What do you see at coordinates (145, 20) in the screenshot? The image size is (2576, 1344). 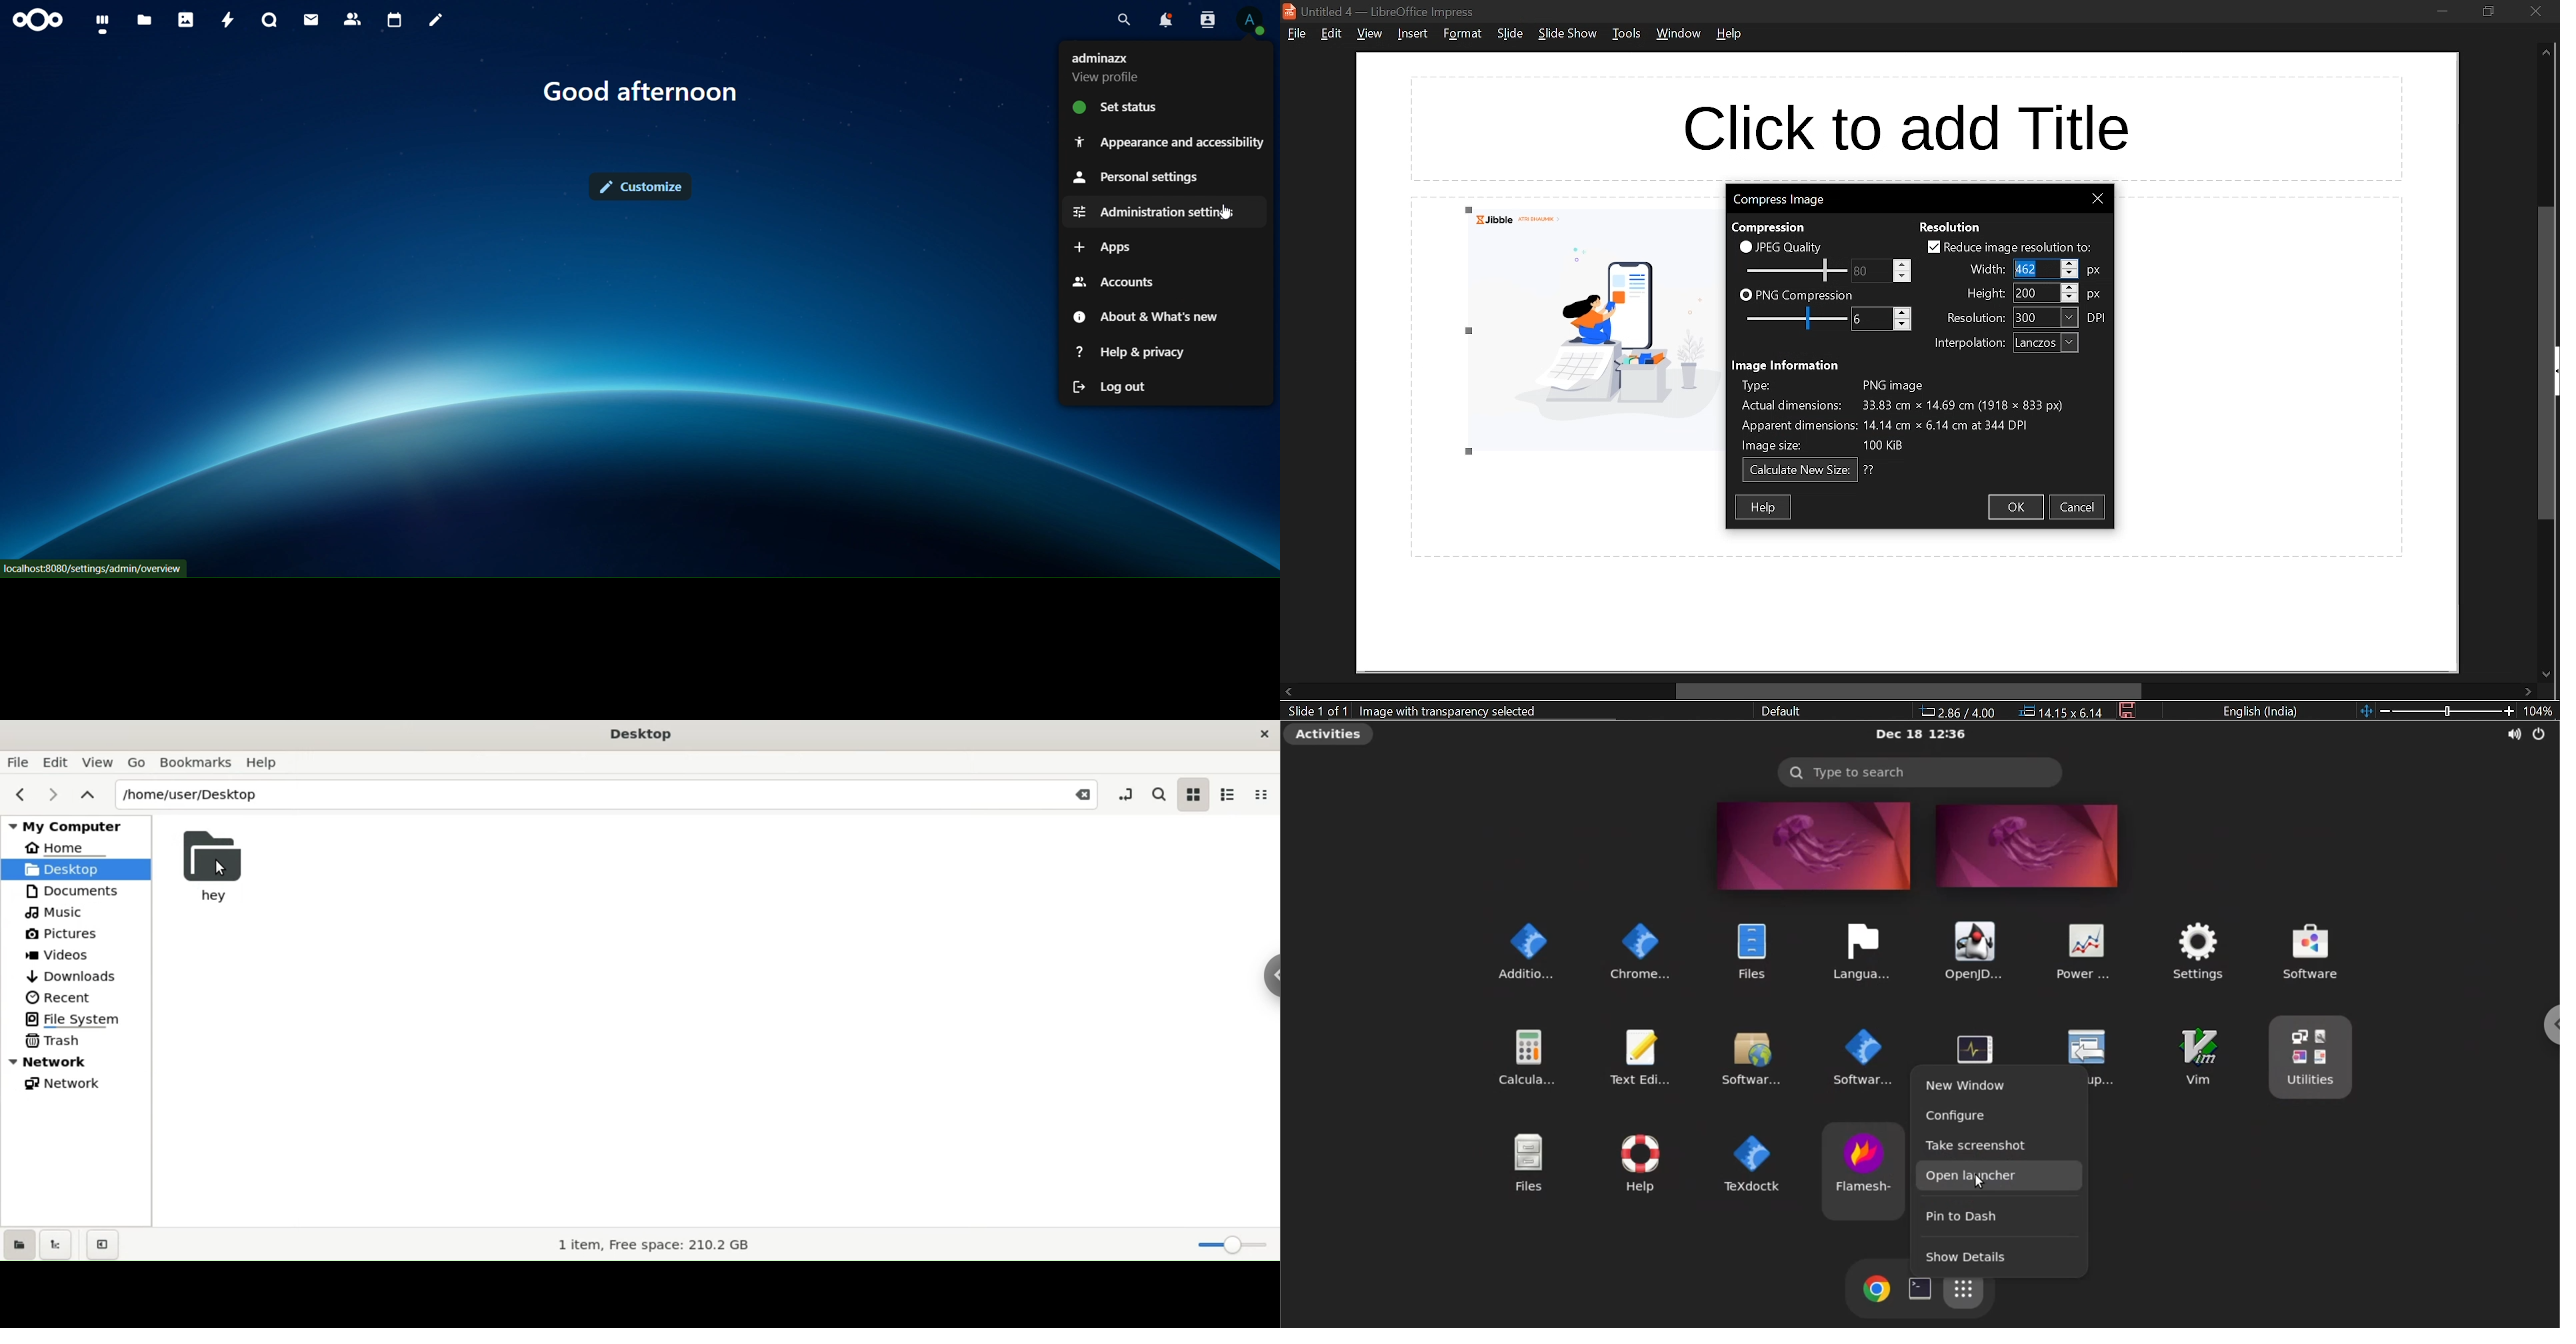 I see `files` at bounding box center [145, 20].